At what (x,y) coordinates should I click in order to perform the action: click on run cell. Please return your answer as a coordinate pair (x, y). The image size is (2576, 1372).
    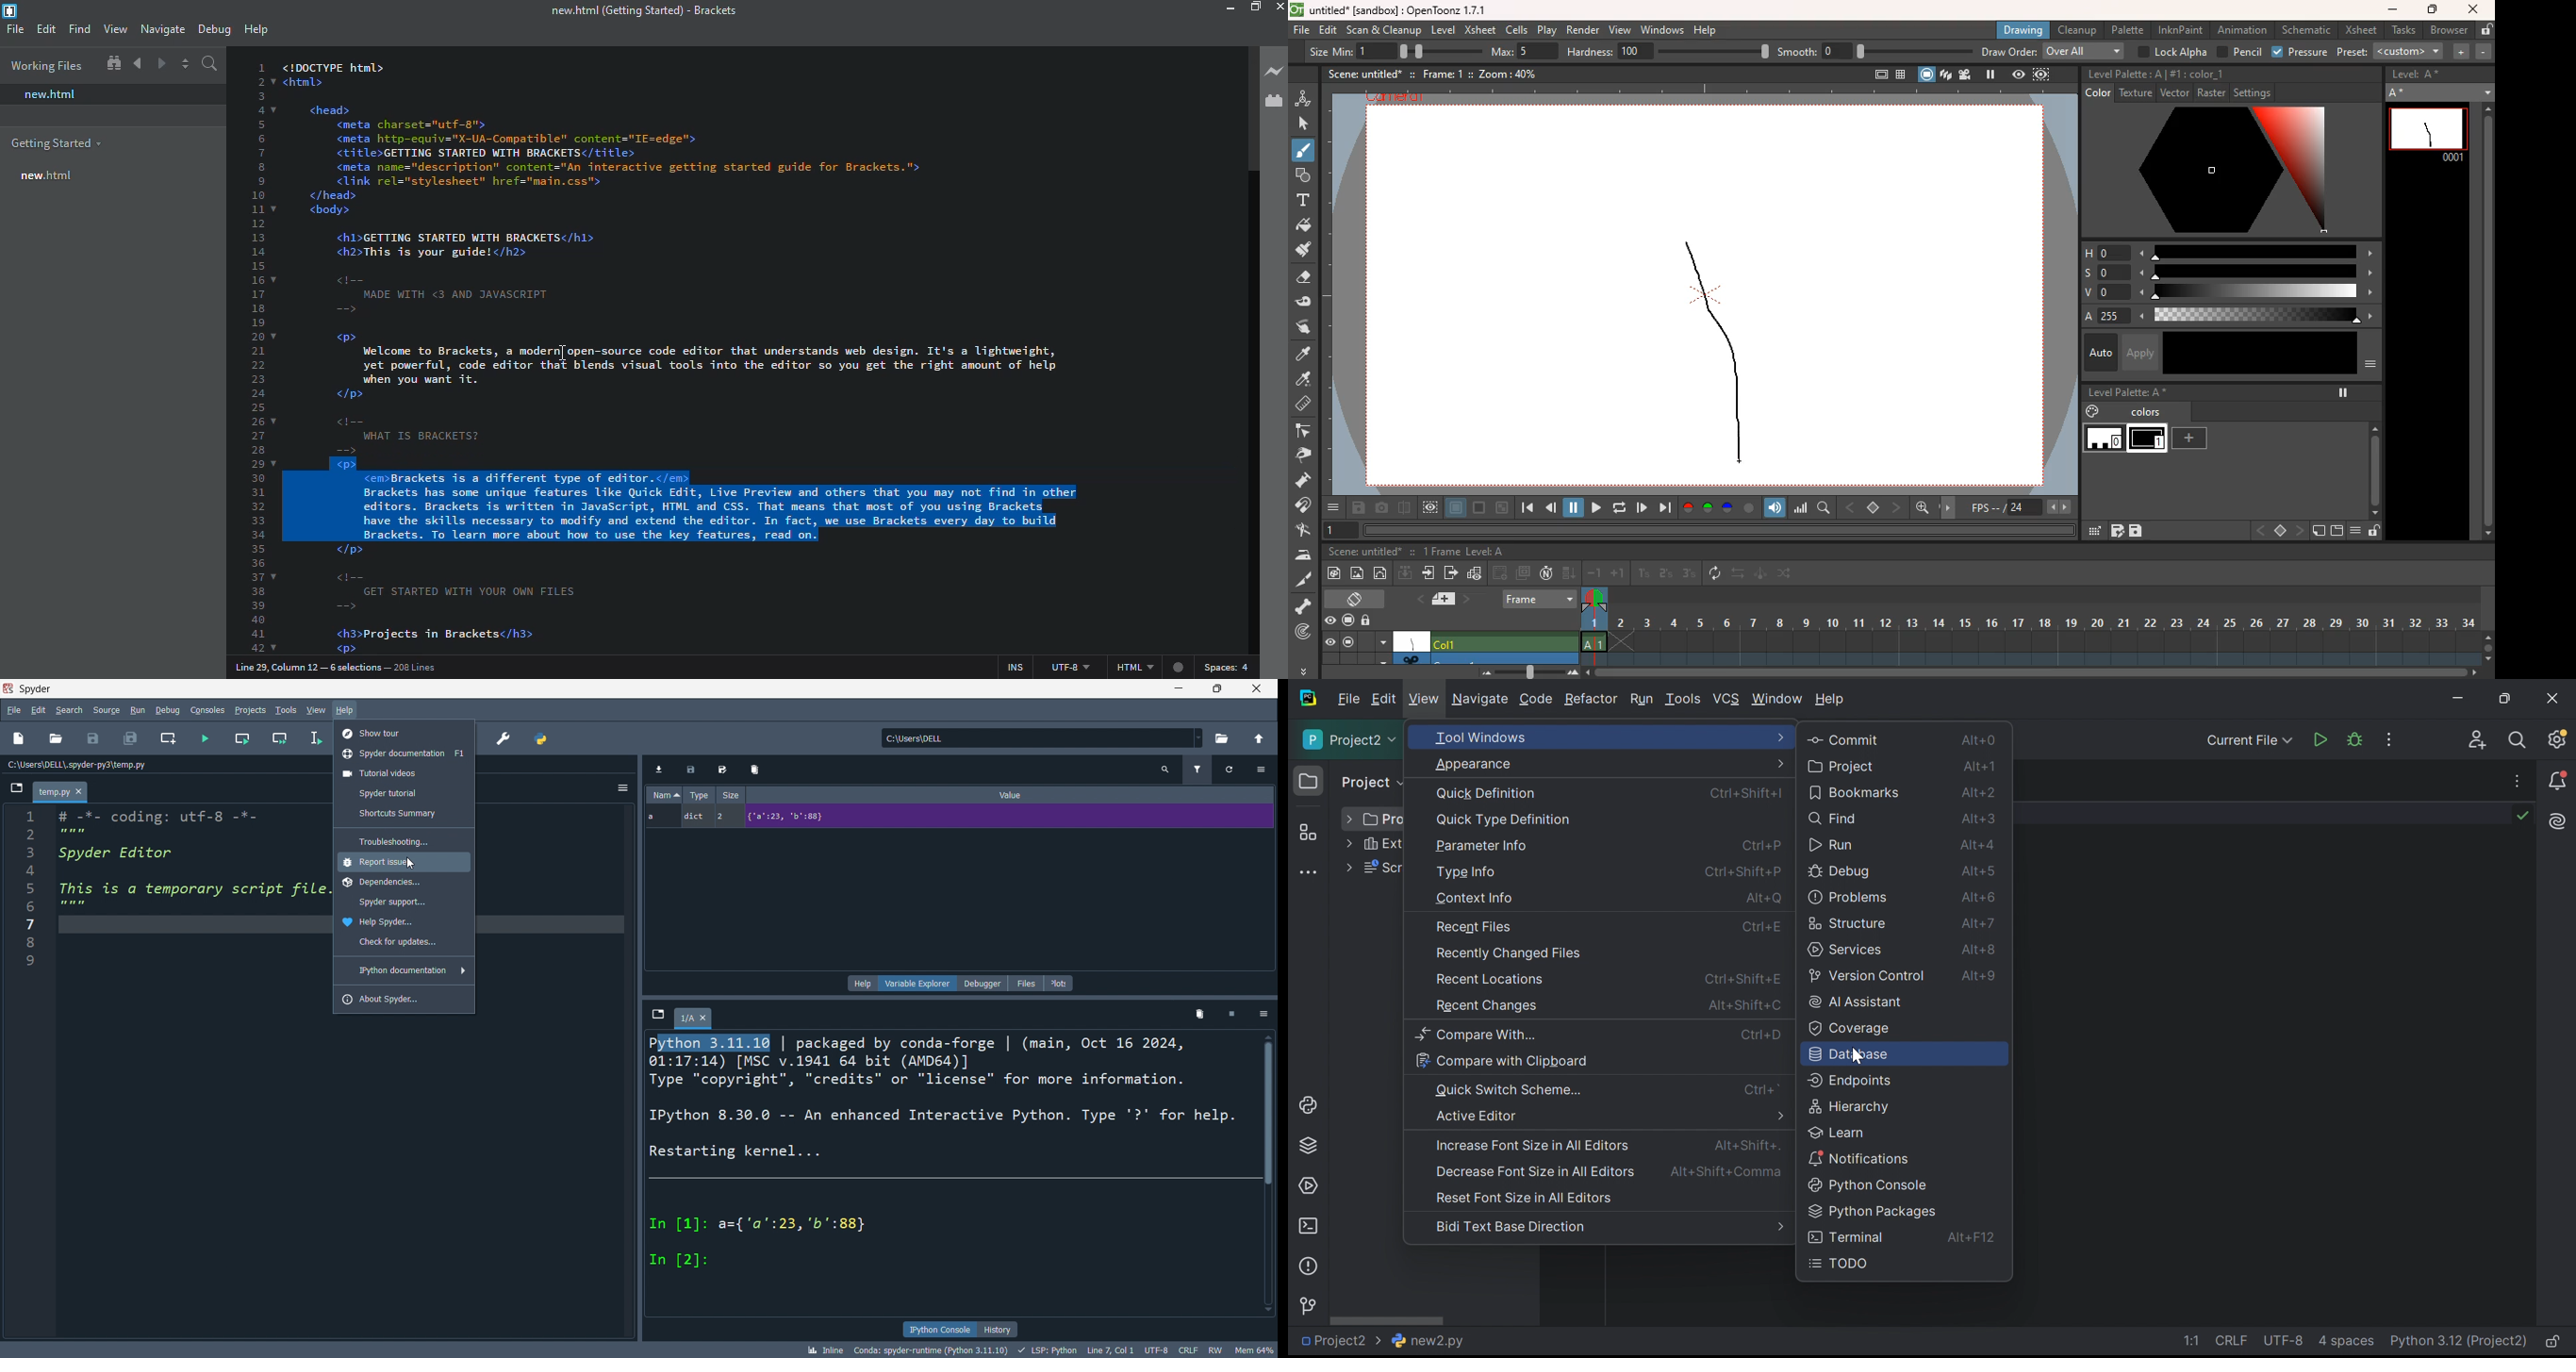
    Looking at the image, I should click on (245, 740).